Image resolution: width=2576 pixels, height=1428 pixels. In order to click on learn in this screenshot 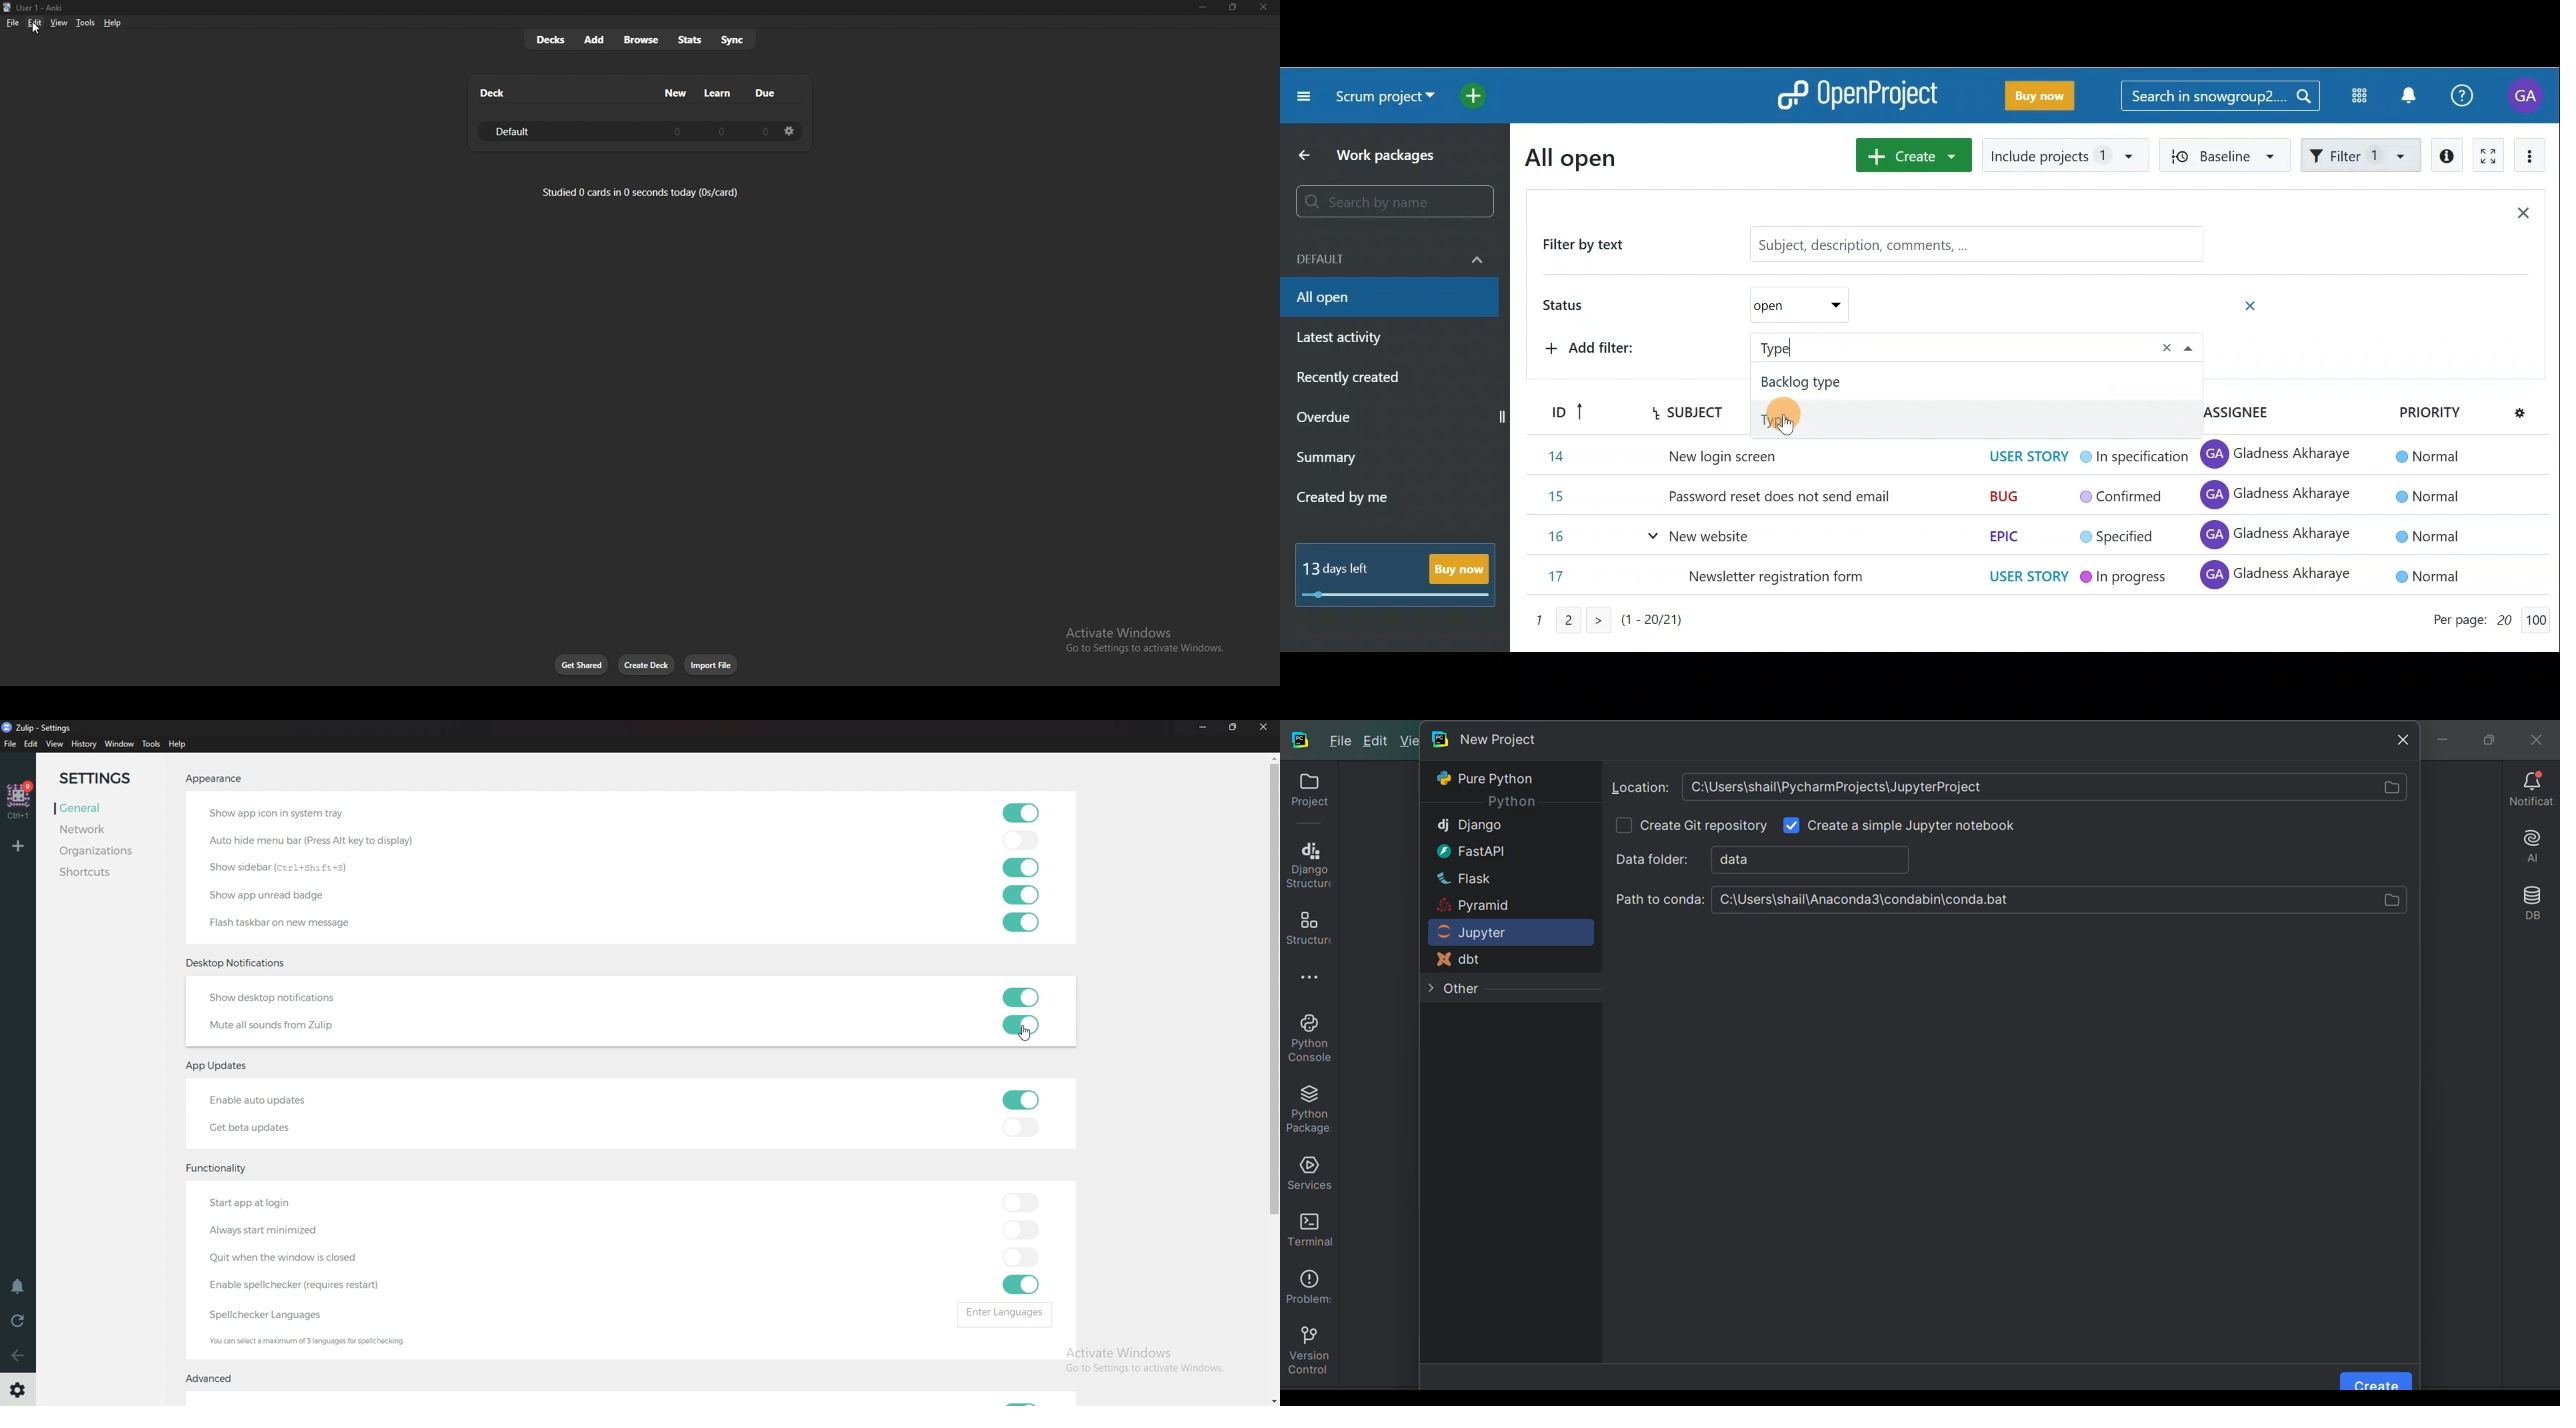, I will do `click(719, 93)`.